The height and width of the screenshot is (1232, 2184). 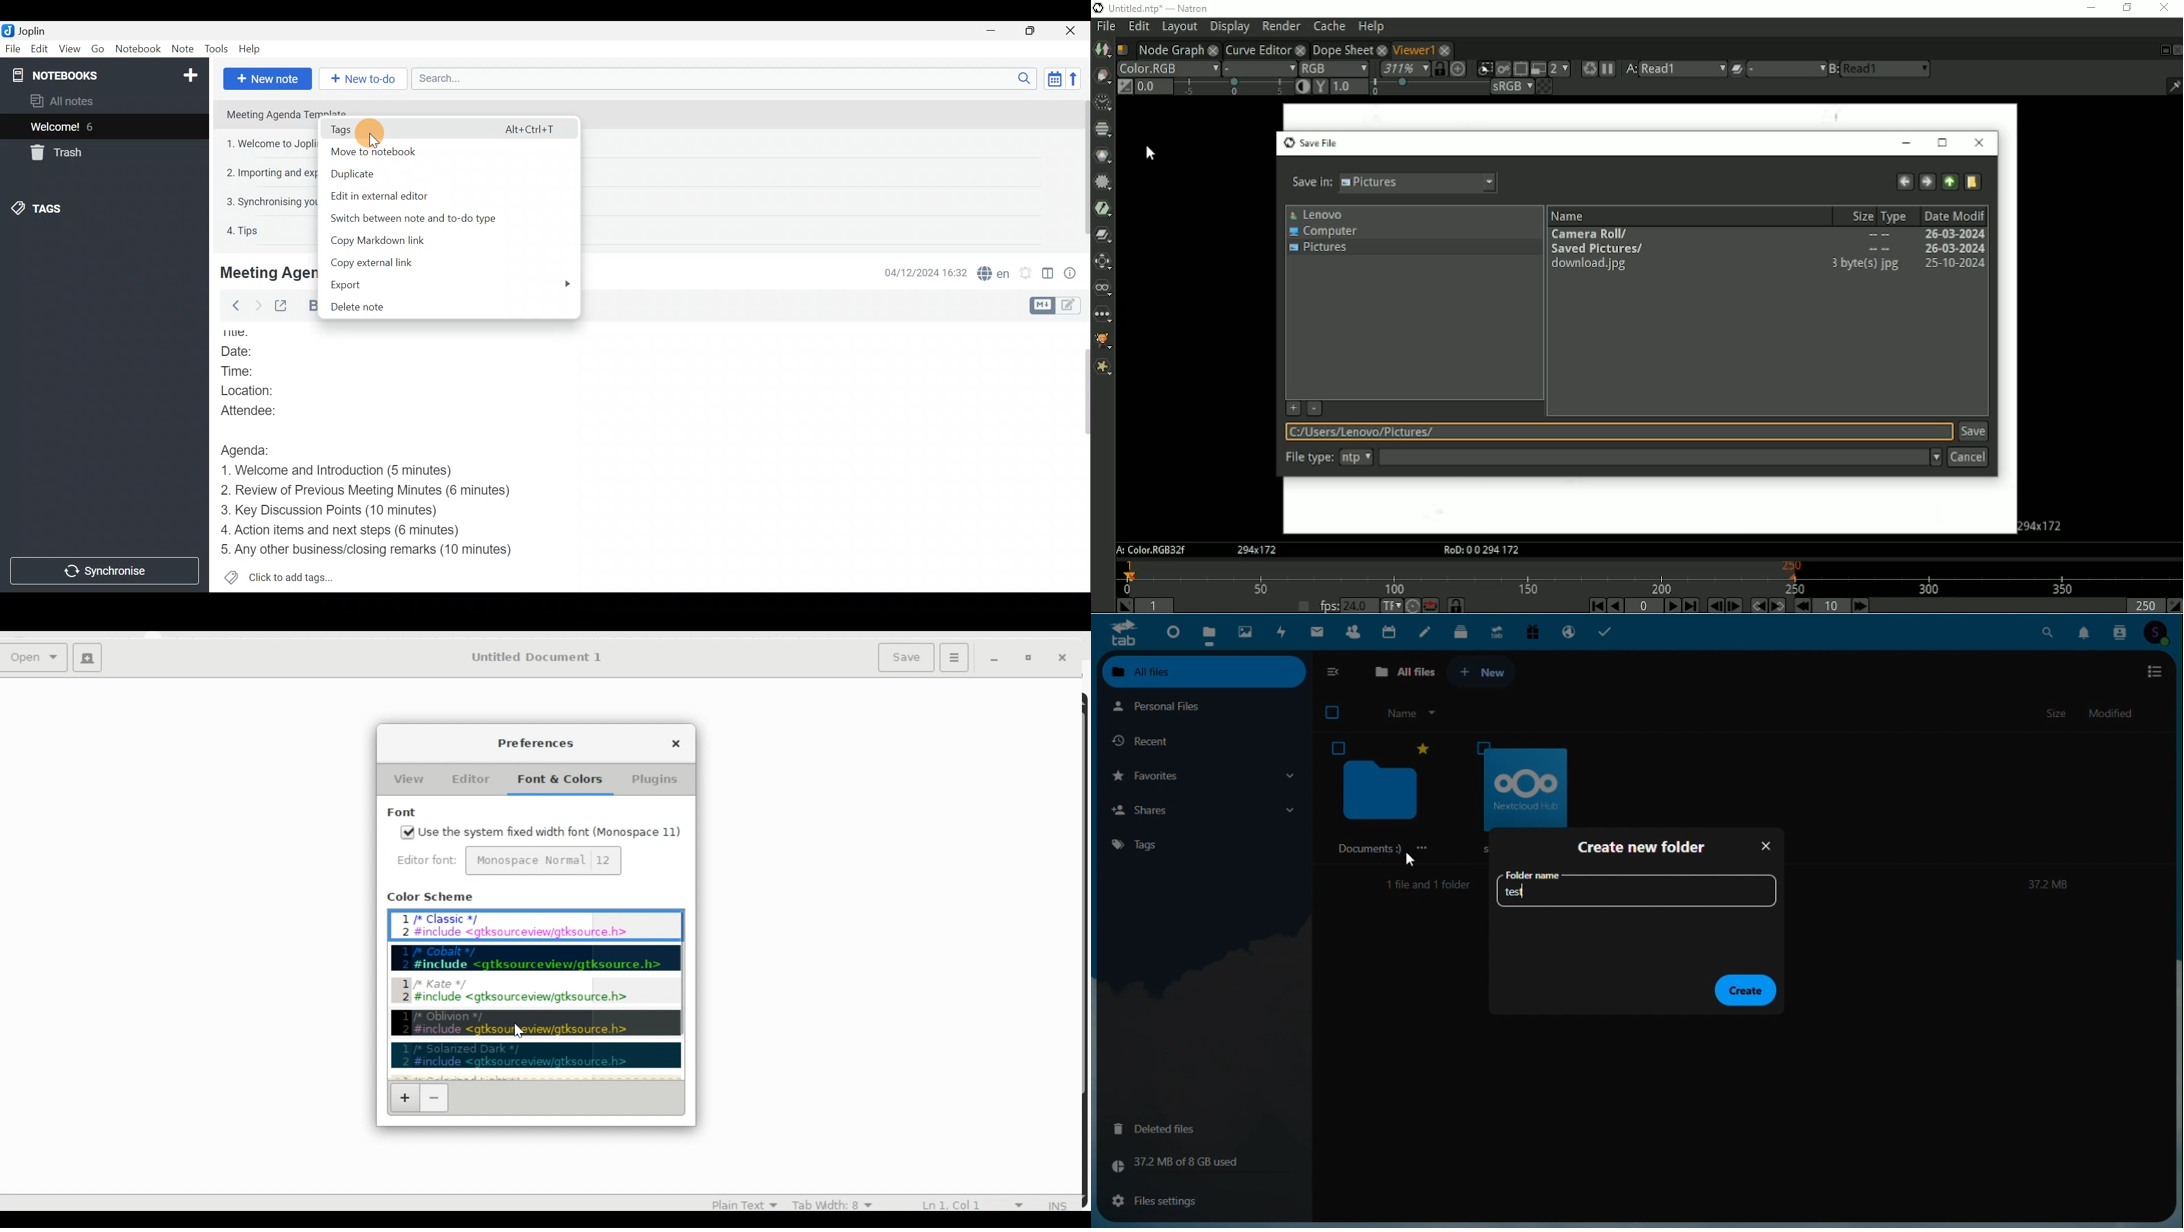 I want to click on 3. Synchronising your notes, so click(x=269, y=201).